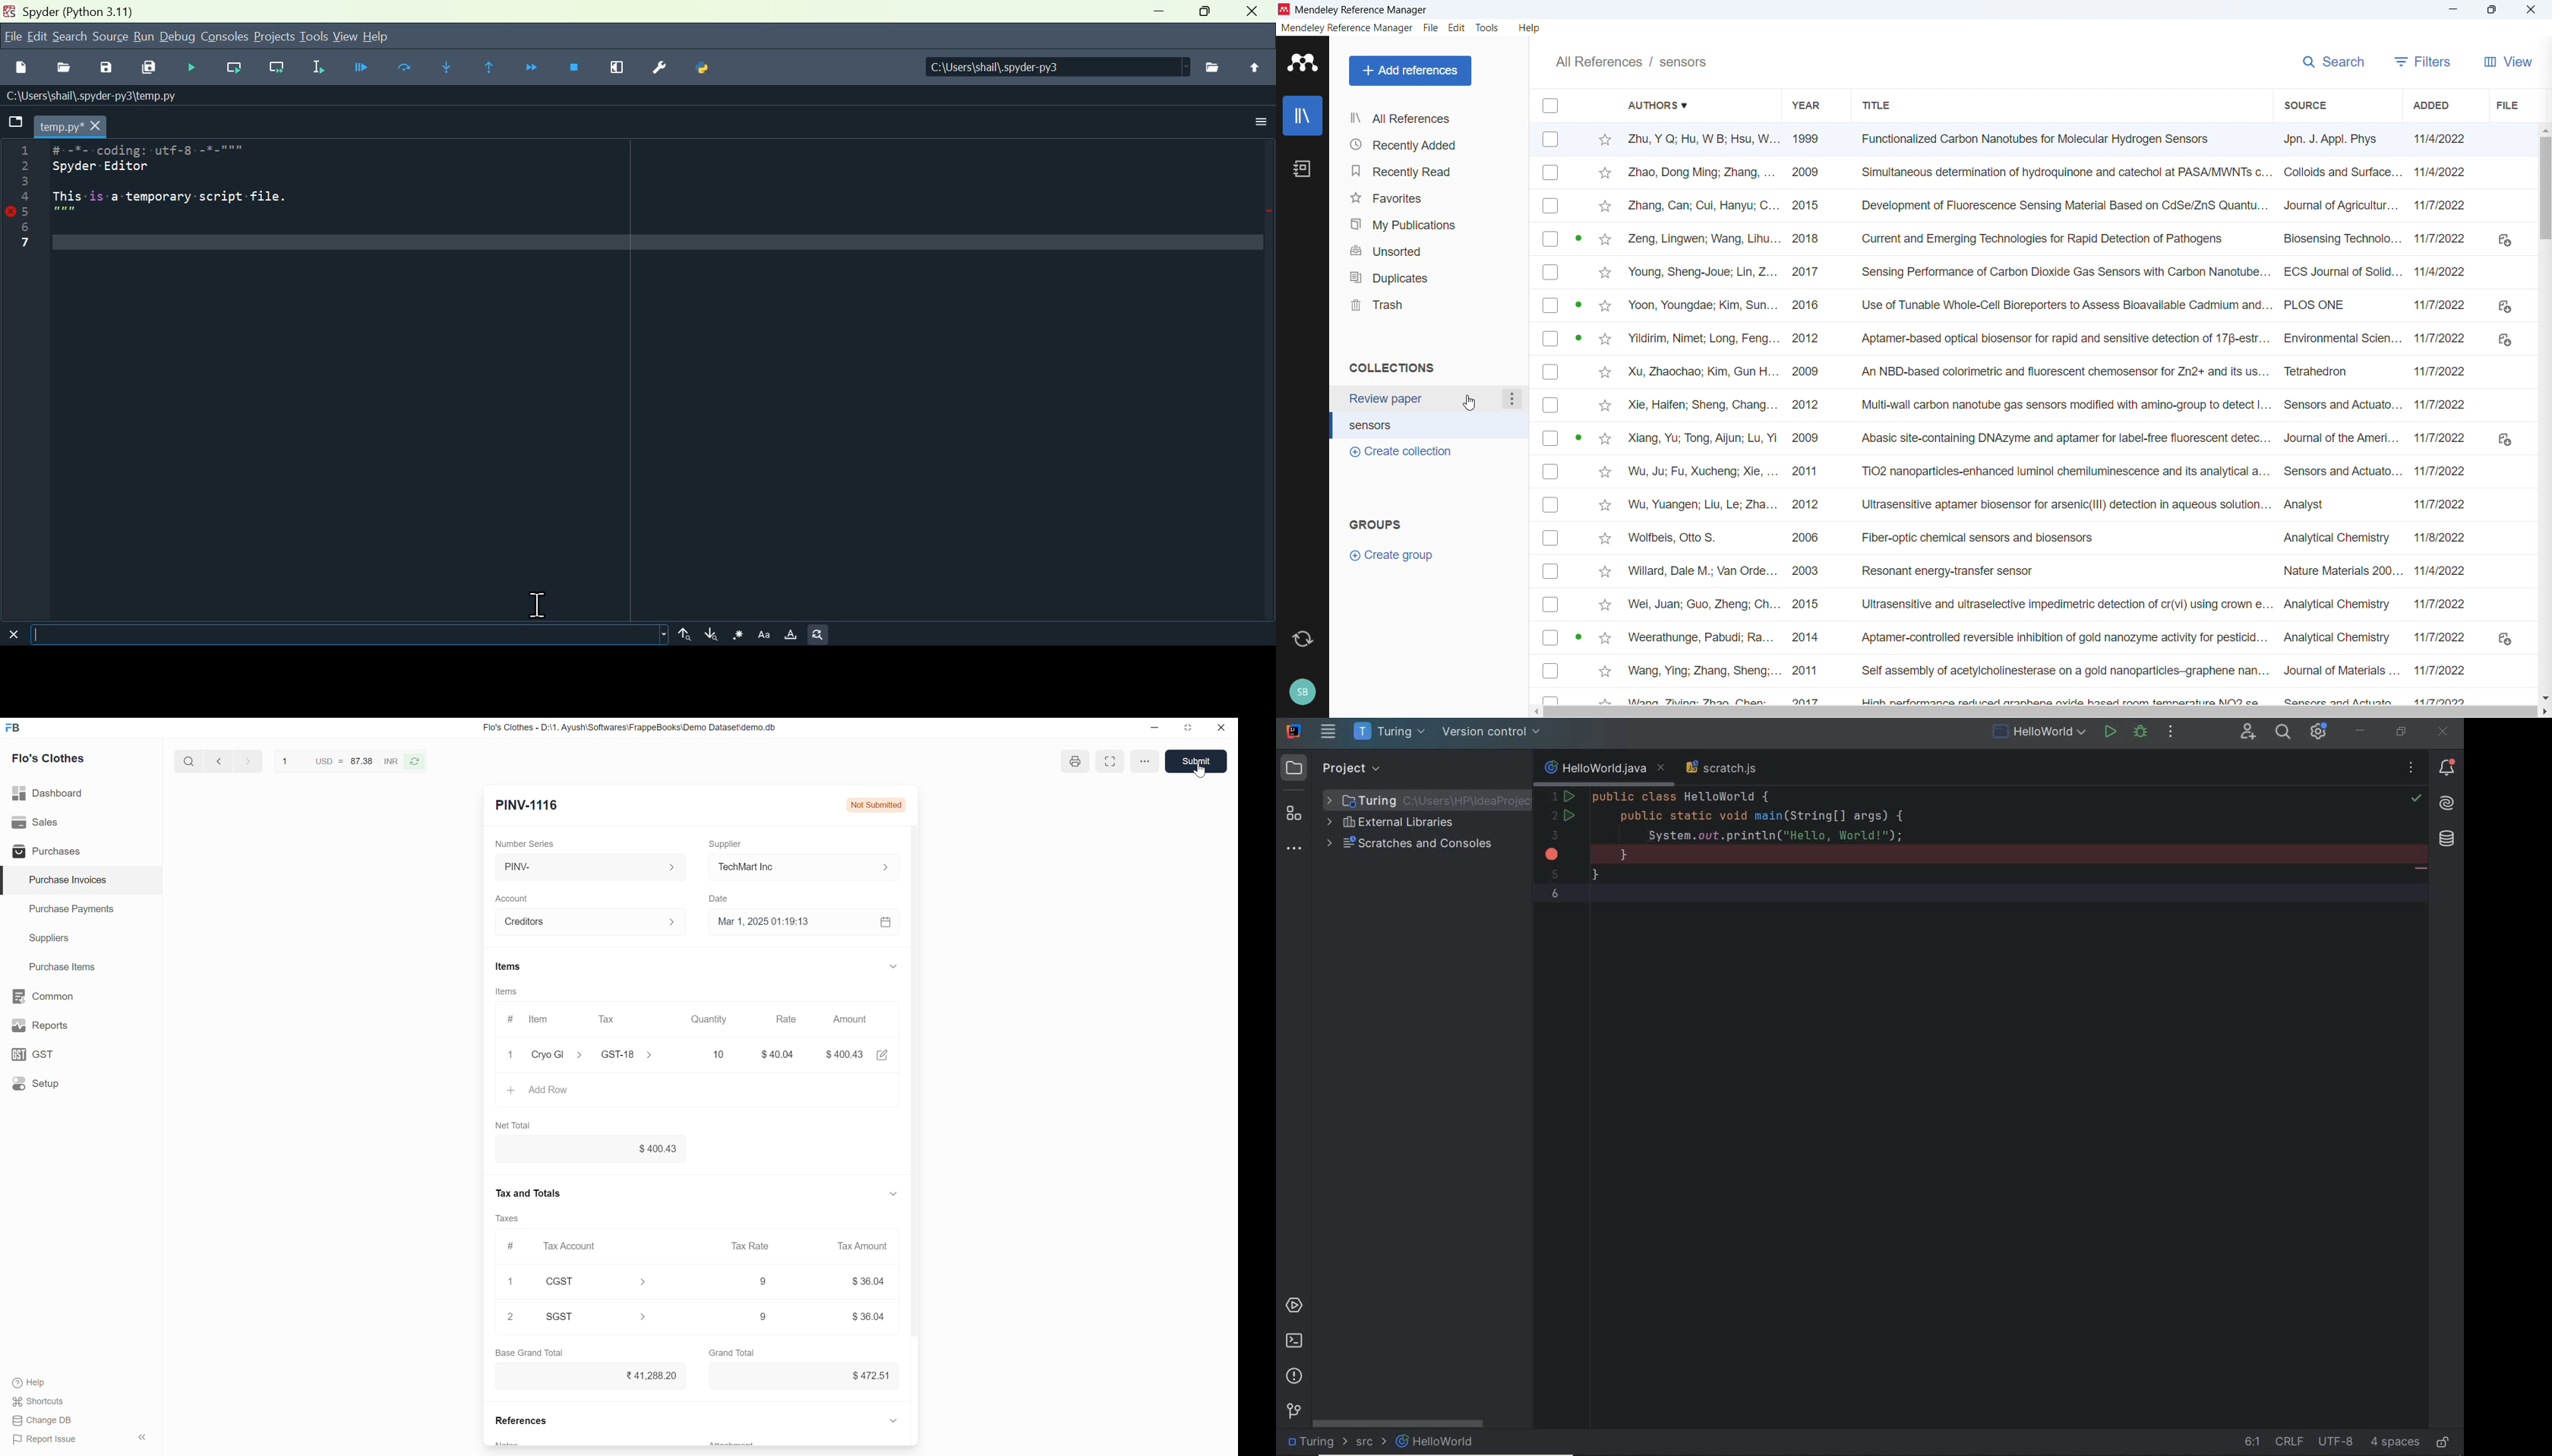  What do you see at coordinates (855, 1021) in the screenshot?
I see `Amount` at bounding box center [855, 1021].